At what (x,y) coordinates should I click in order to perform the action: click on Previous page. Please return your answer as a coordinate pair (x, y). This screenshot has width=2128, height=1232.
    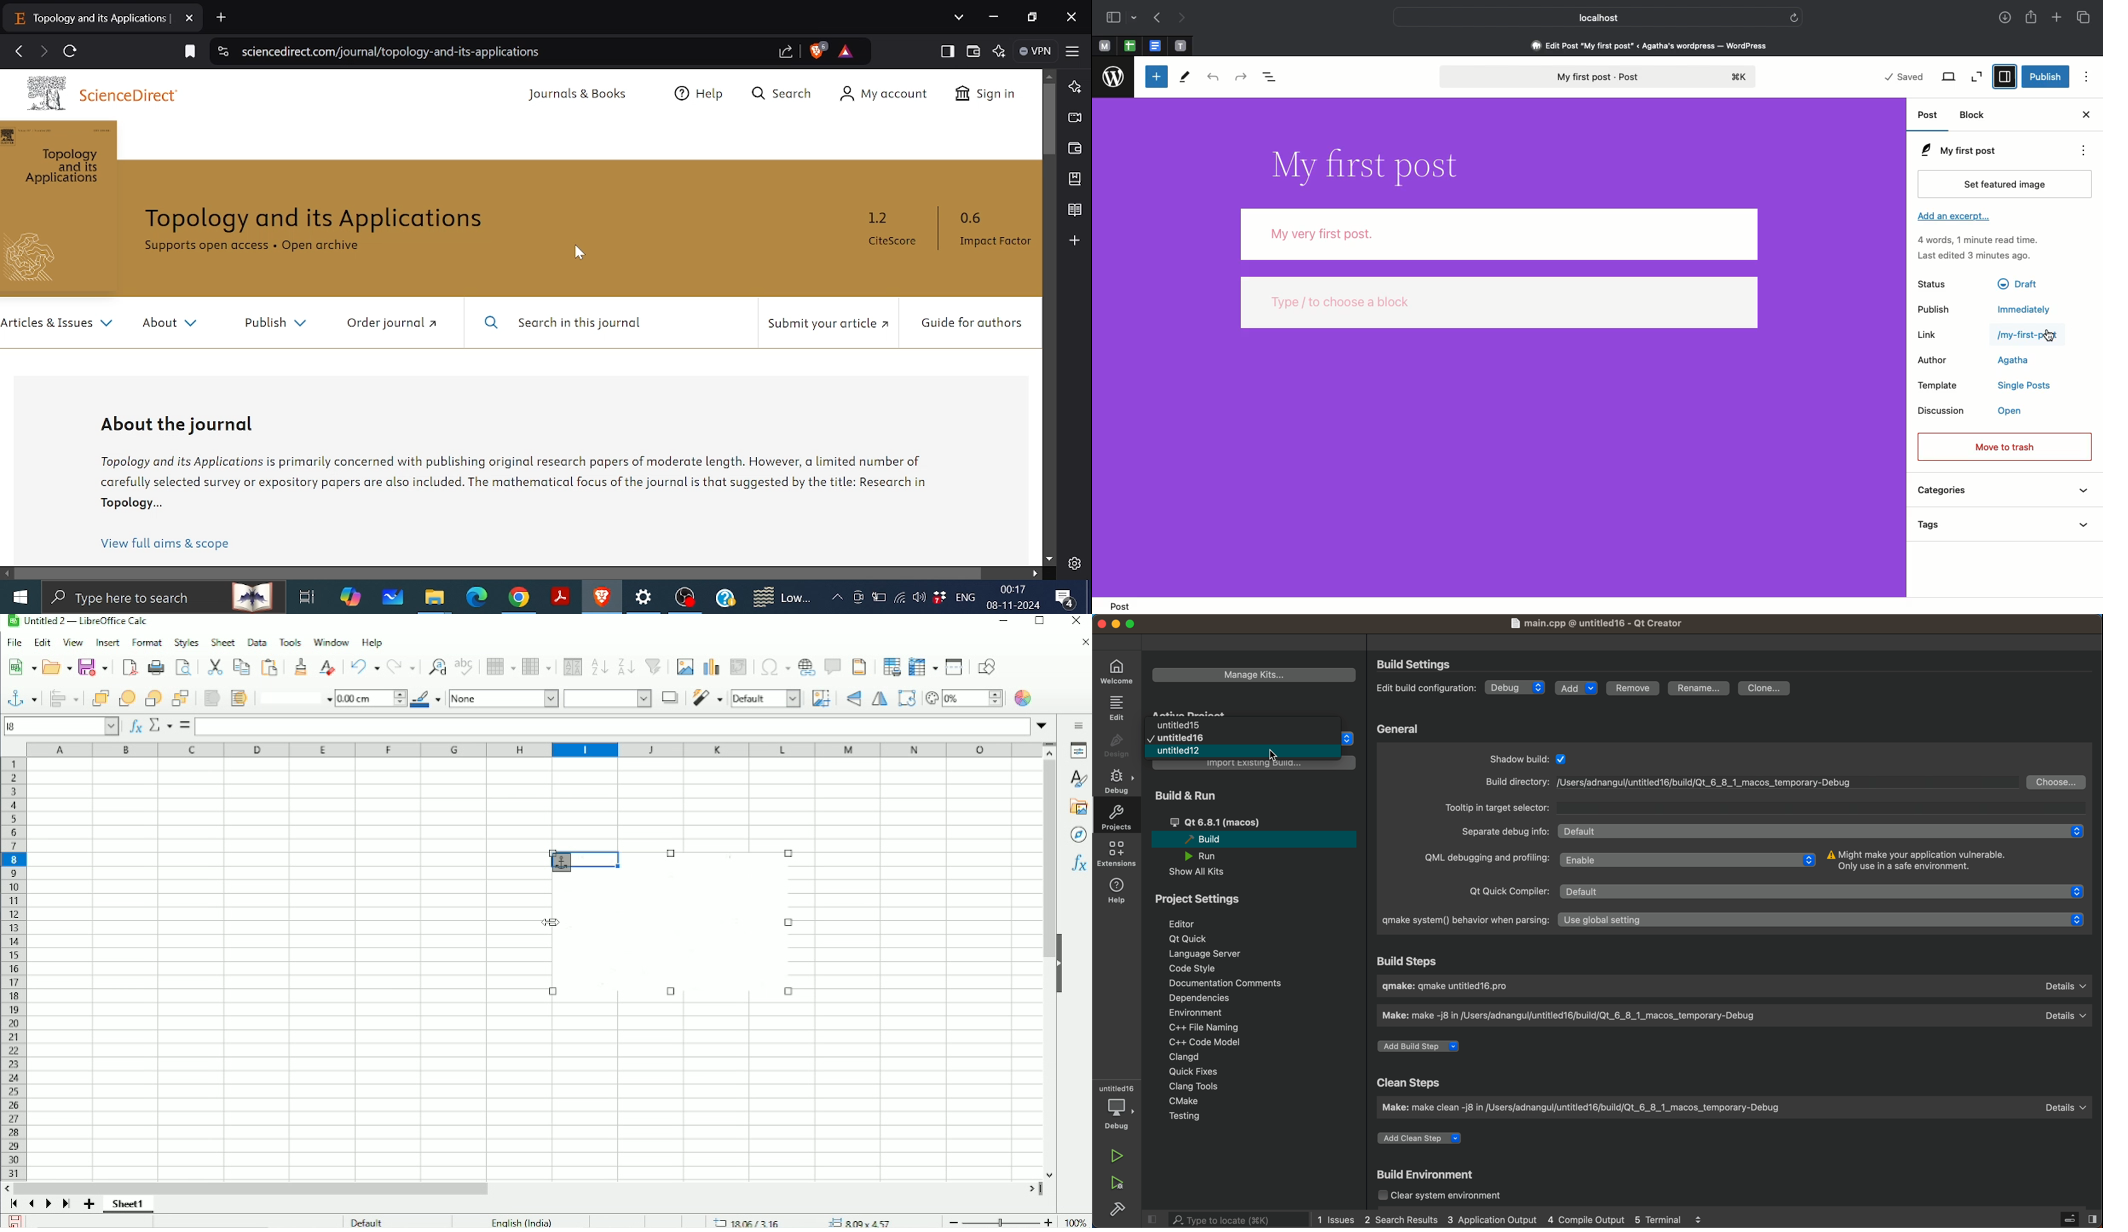
    Looking at the image, I should click on (1156, 18).